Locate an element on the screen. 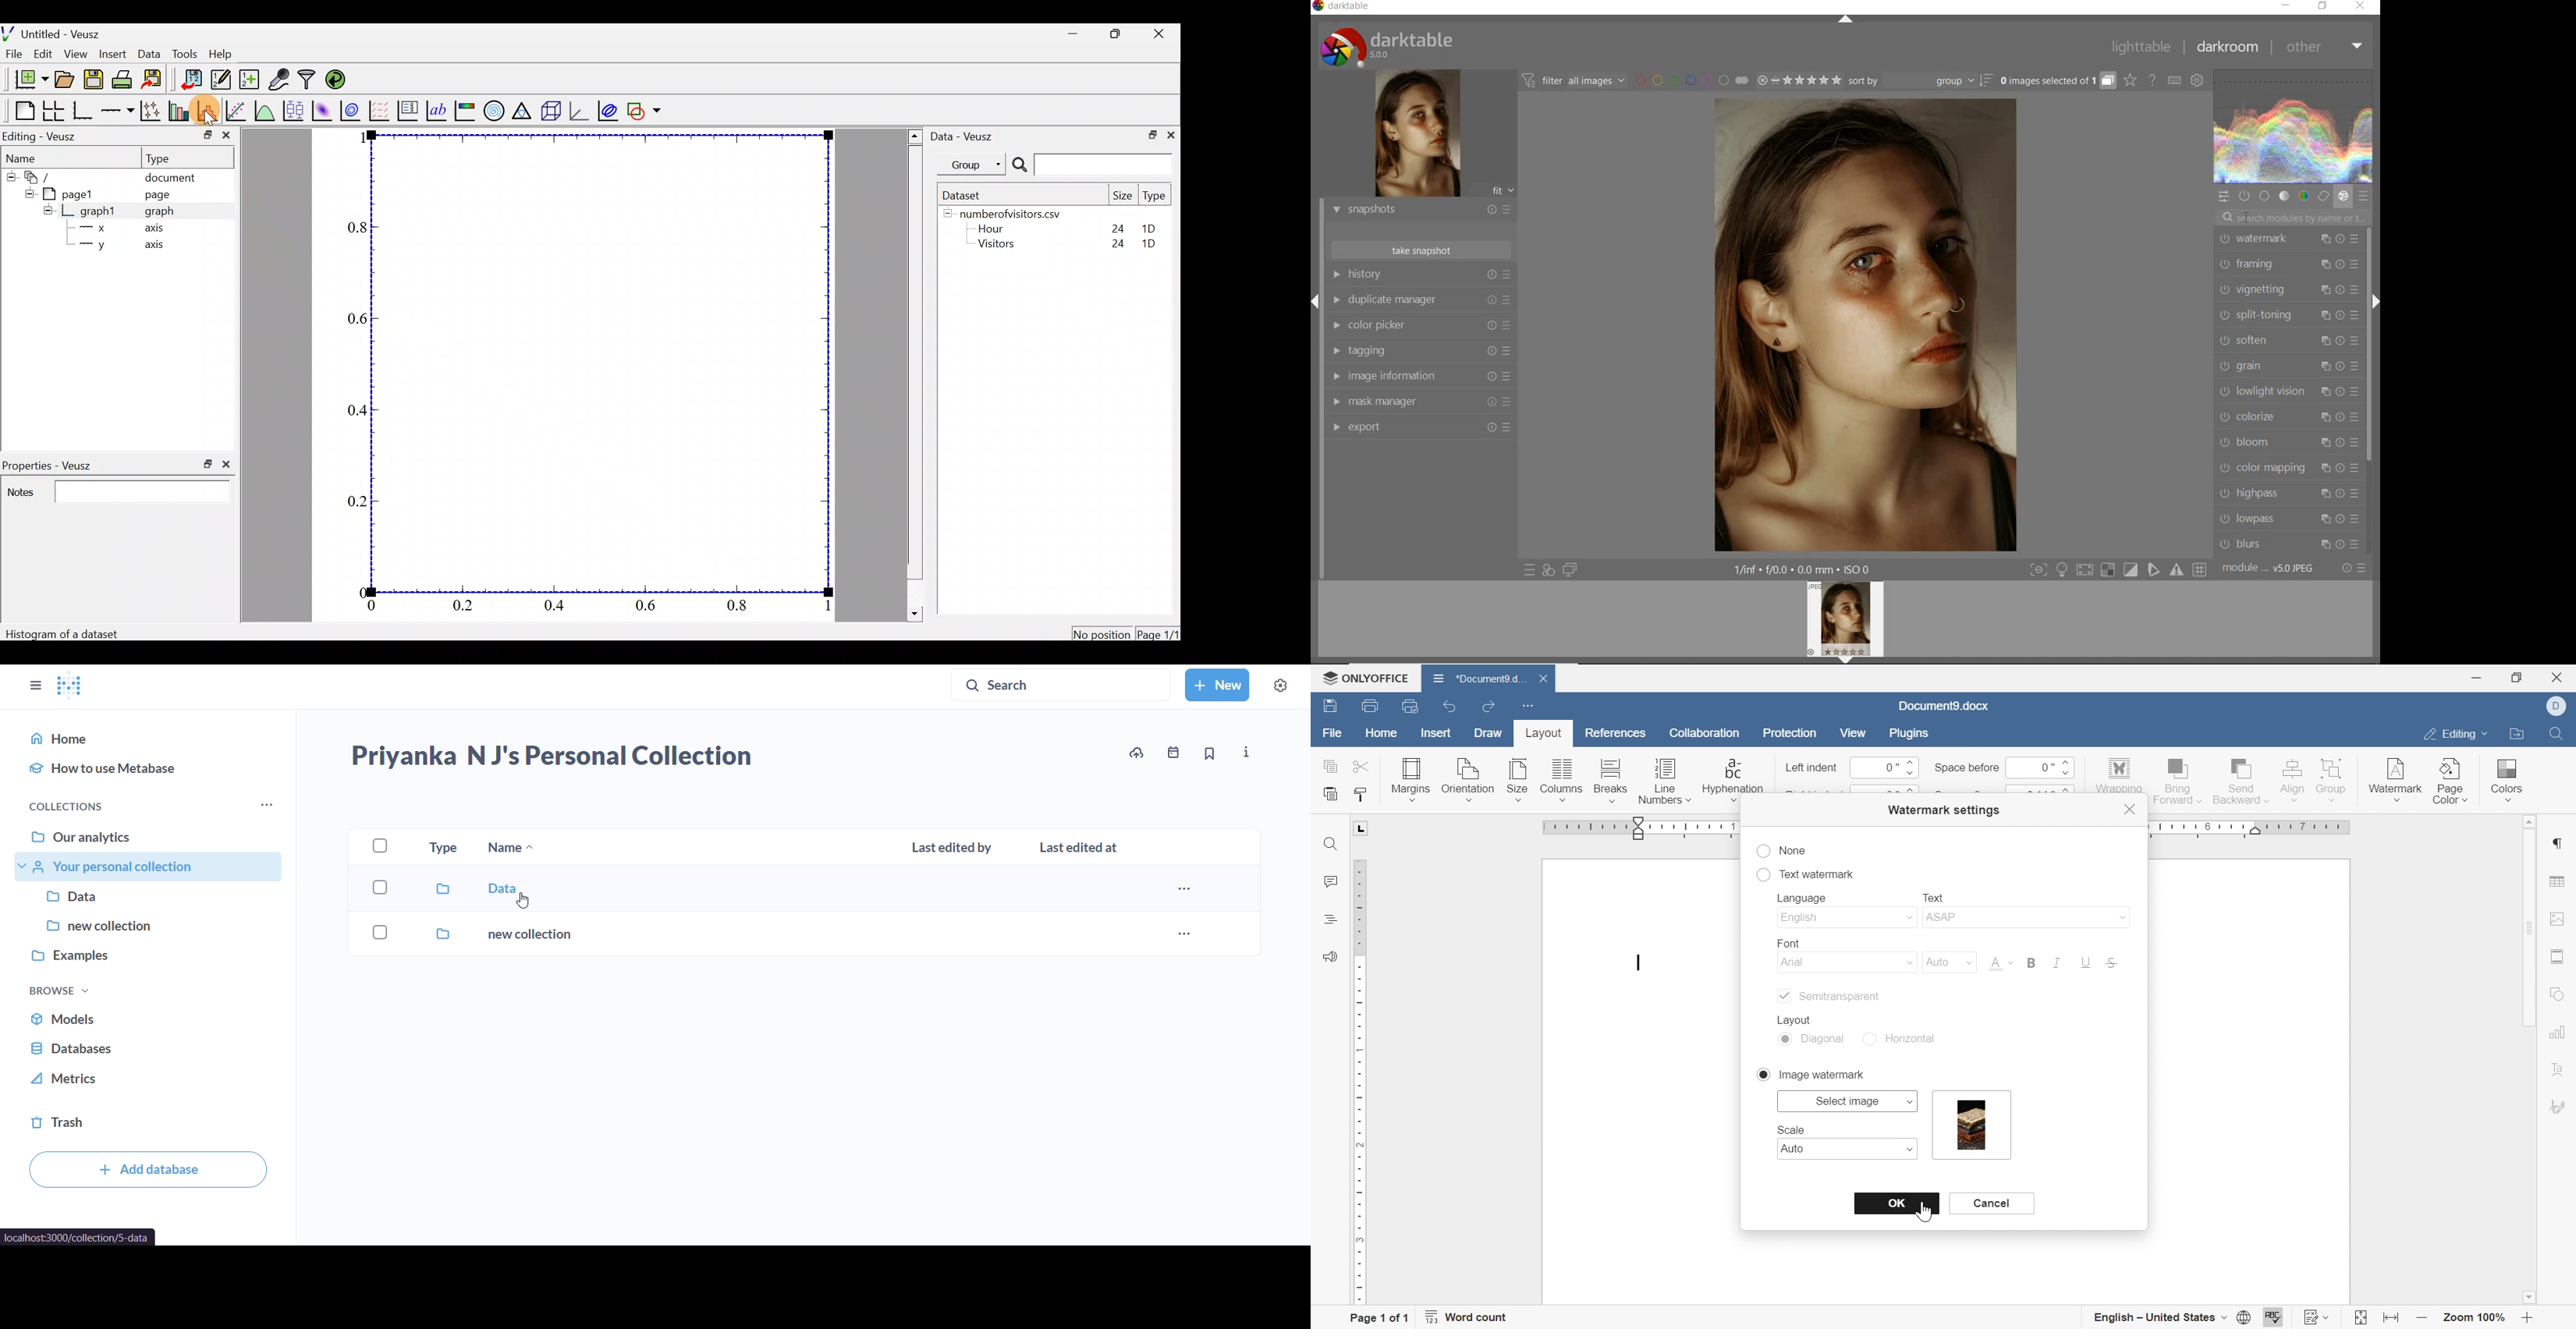 This screenshot has width=2576, height=1344. send backward is located at coordinates (2242, 779).